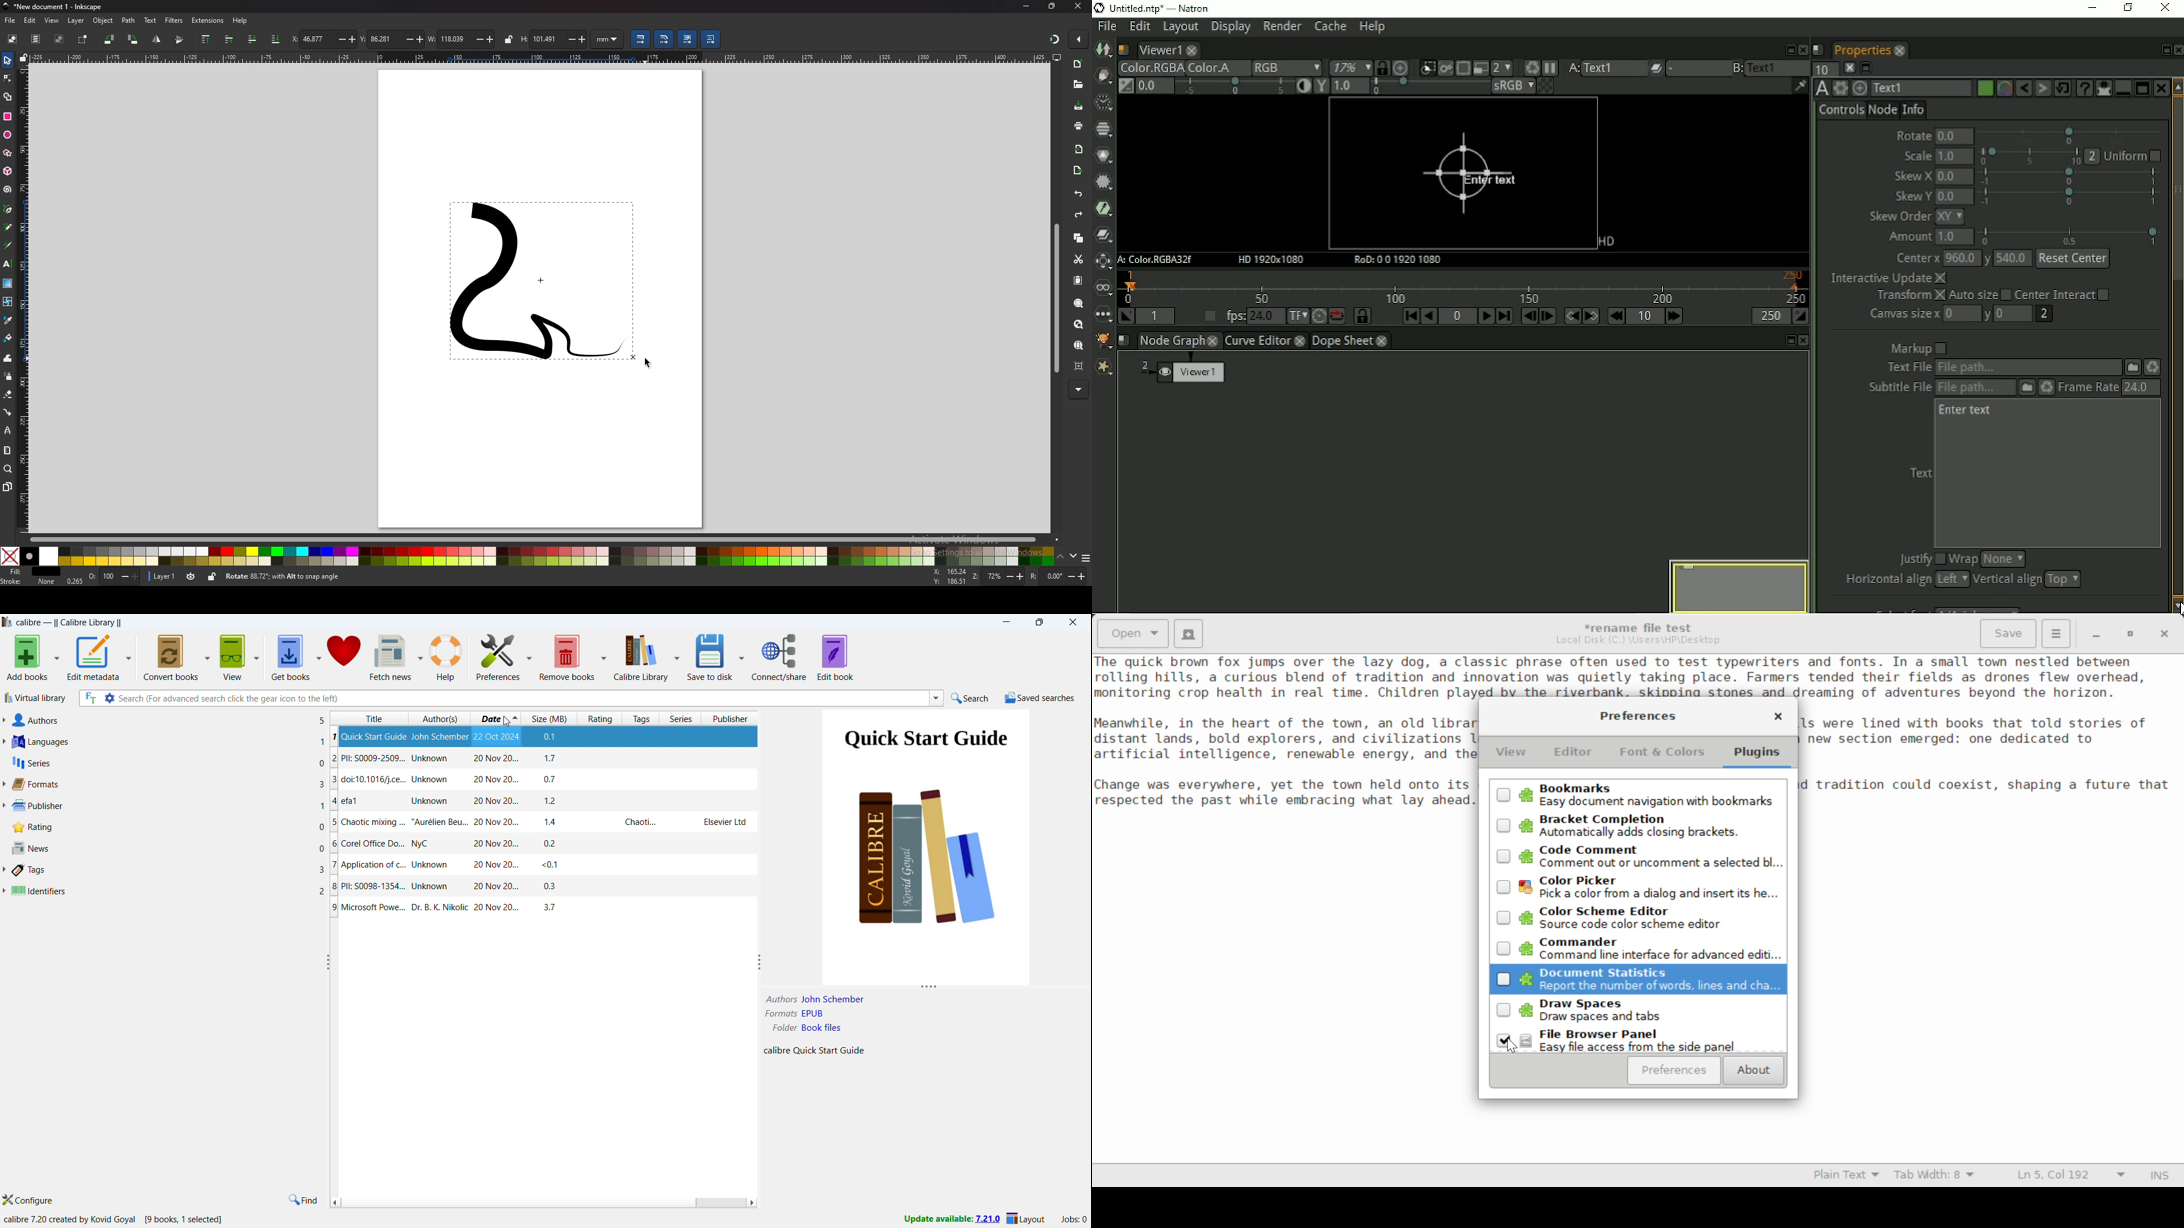 This screenshot has width=2184, height=1232. I want to click on 0.1, so click(554, 843).